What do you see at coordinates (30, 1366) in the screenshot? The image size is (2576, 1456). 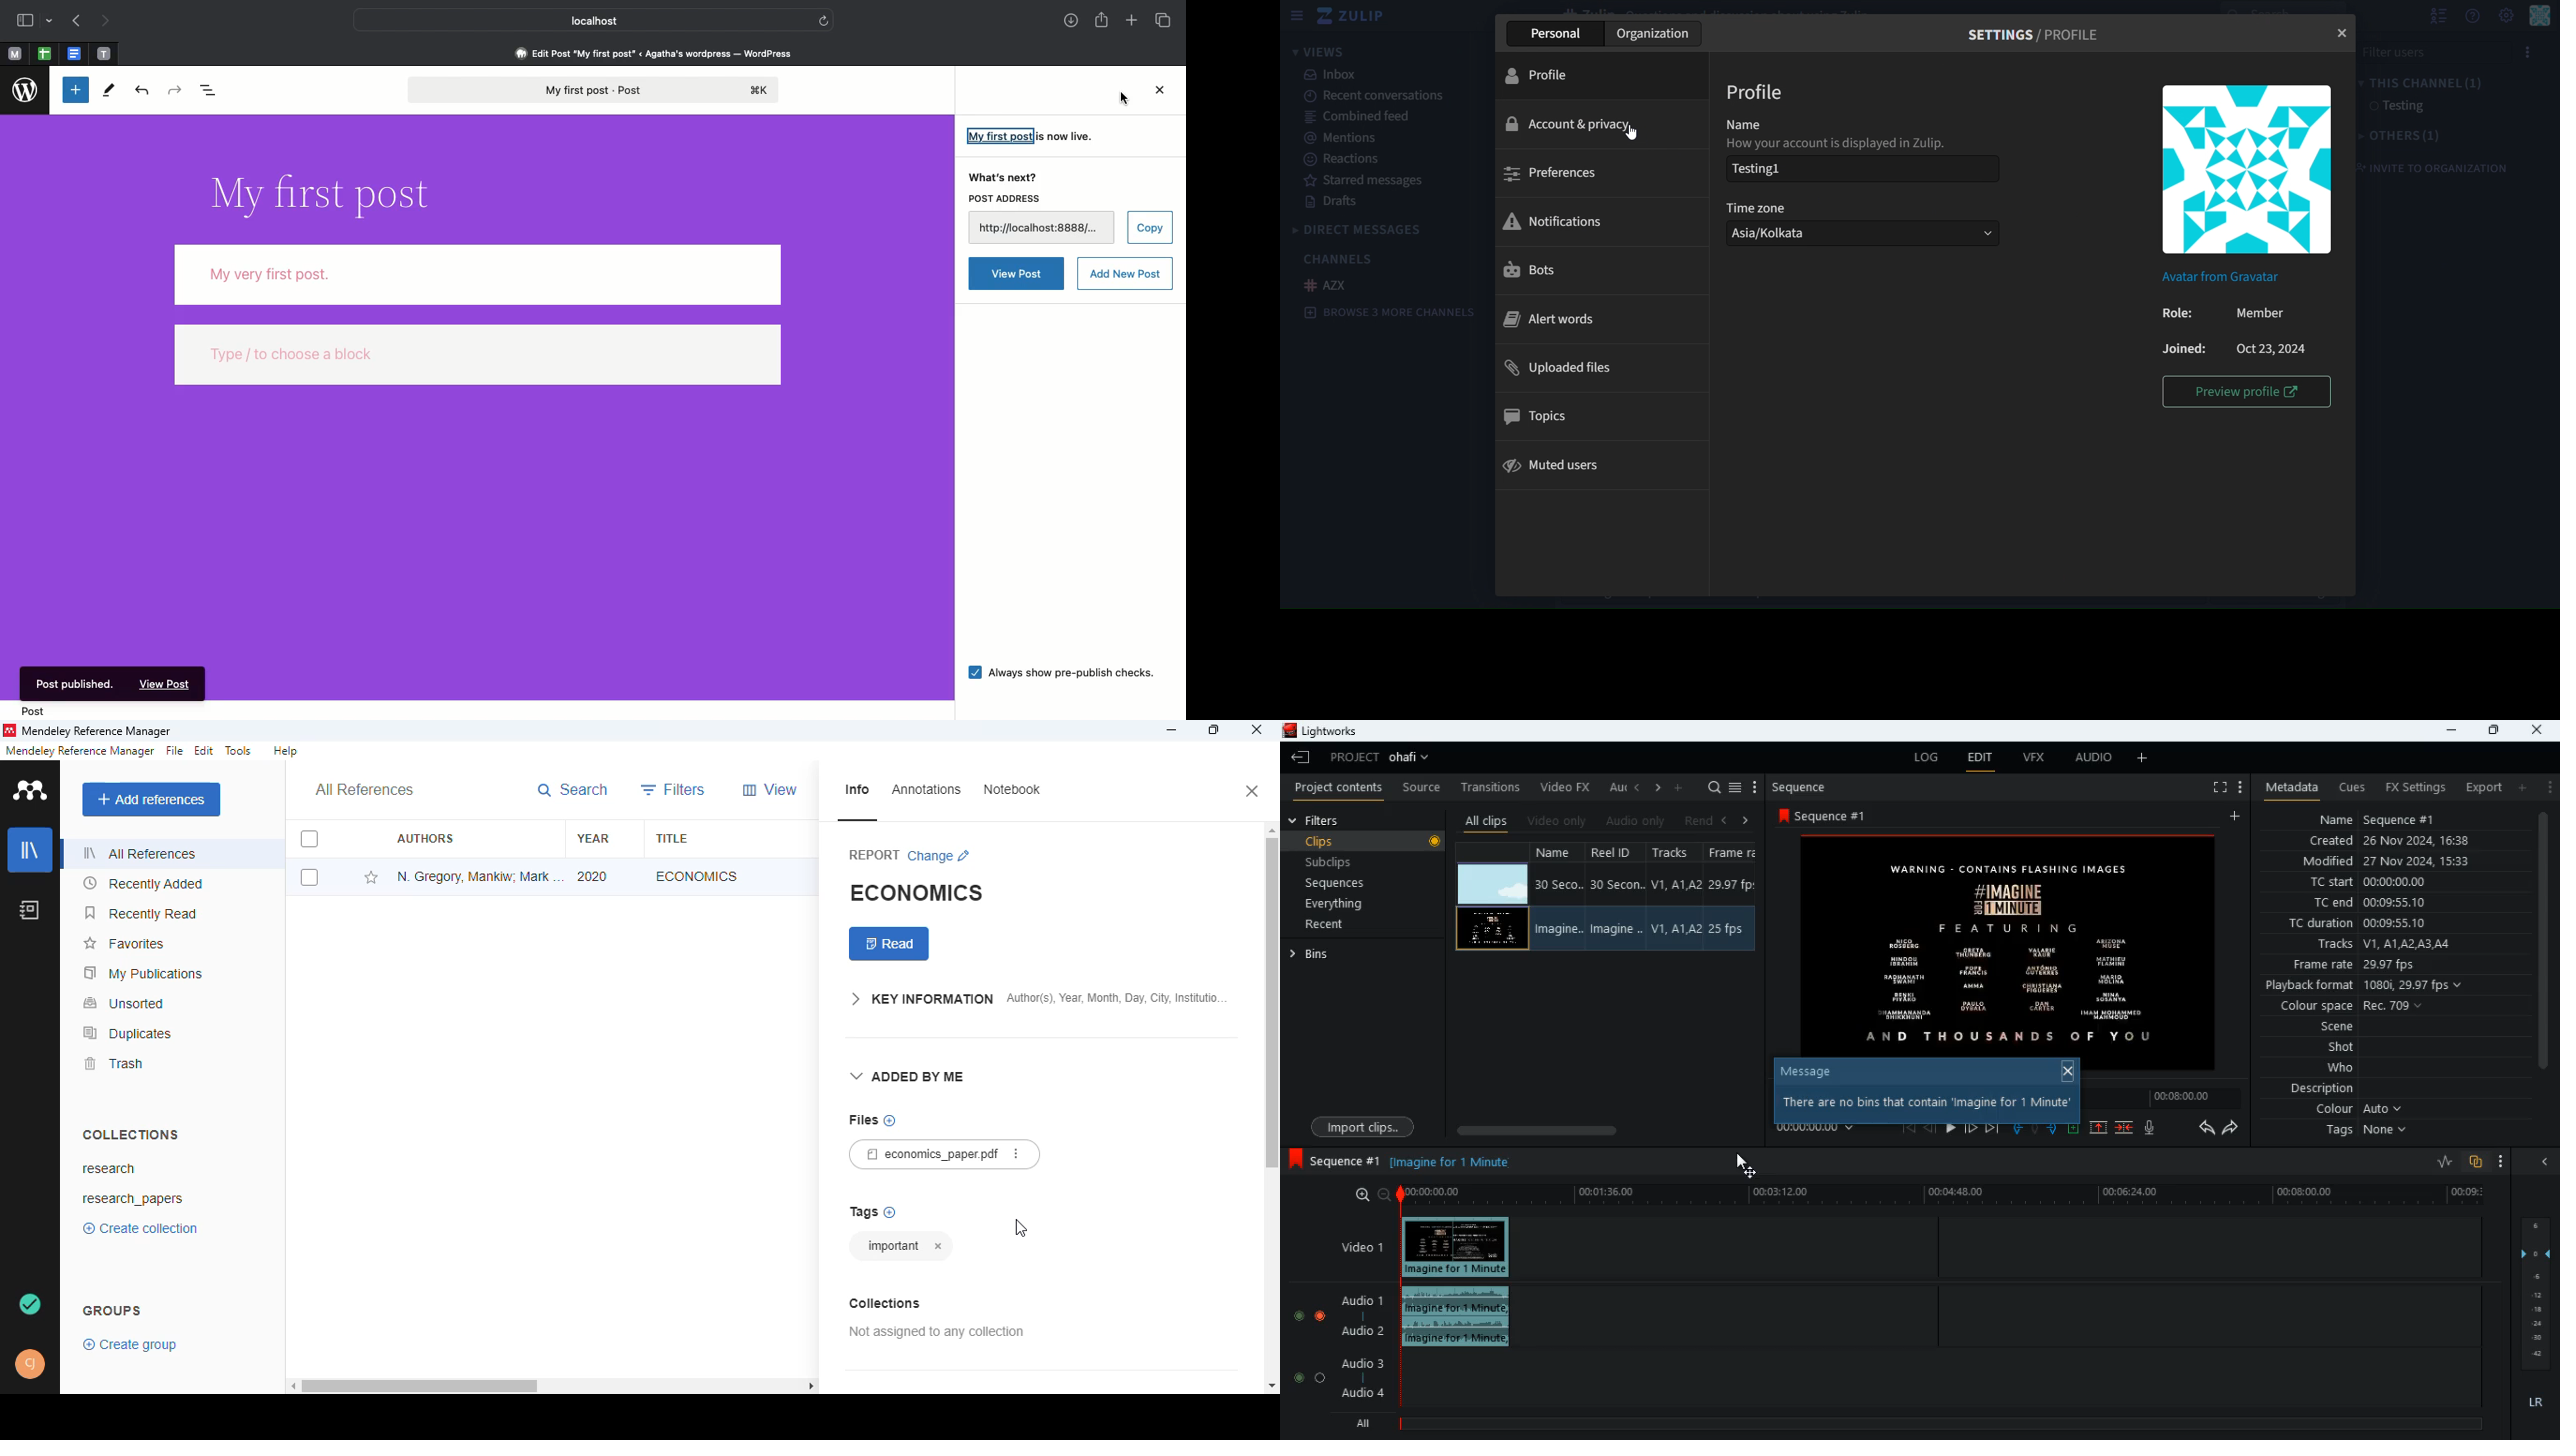 I see `profile` at bounding box center [30, 1366].